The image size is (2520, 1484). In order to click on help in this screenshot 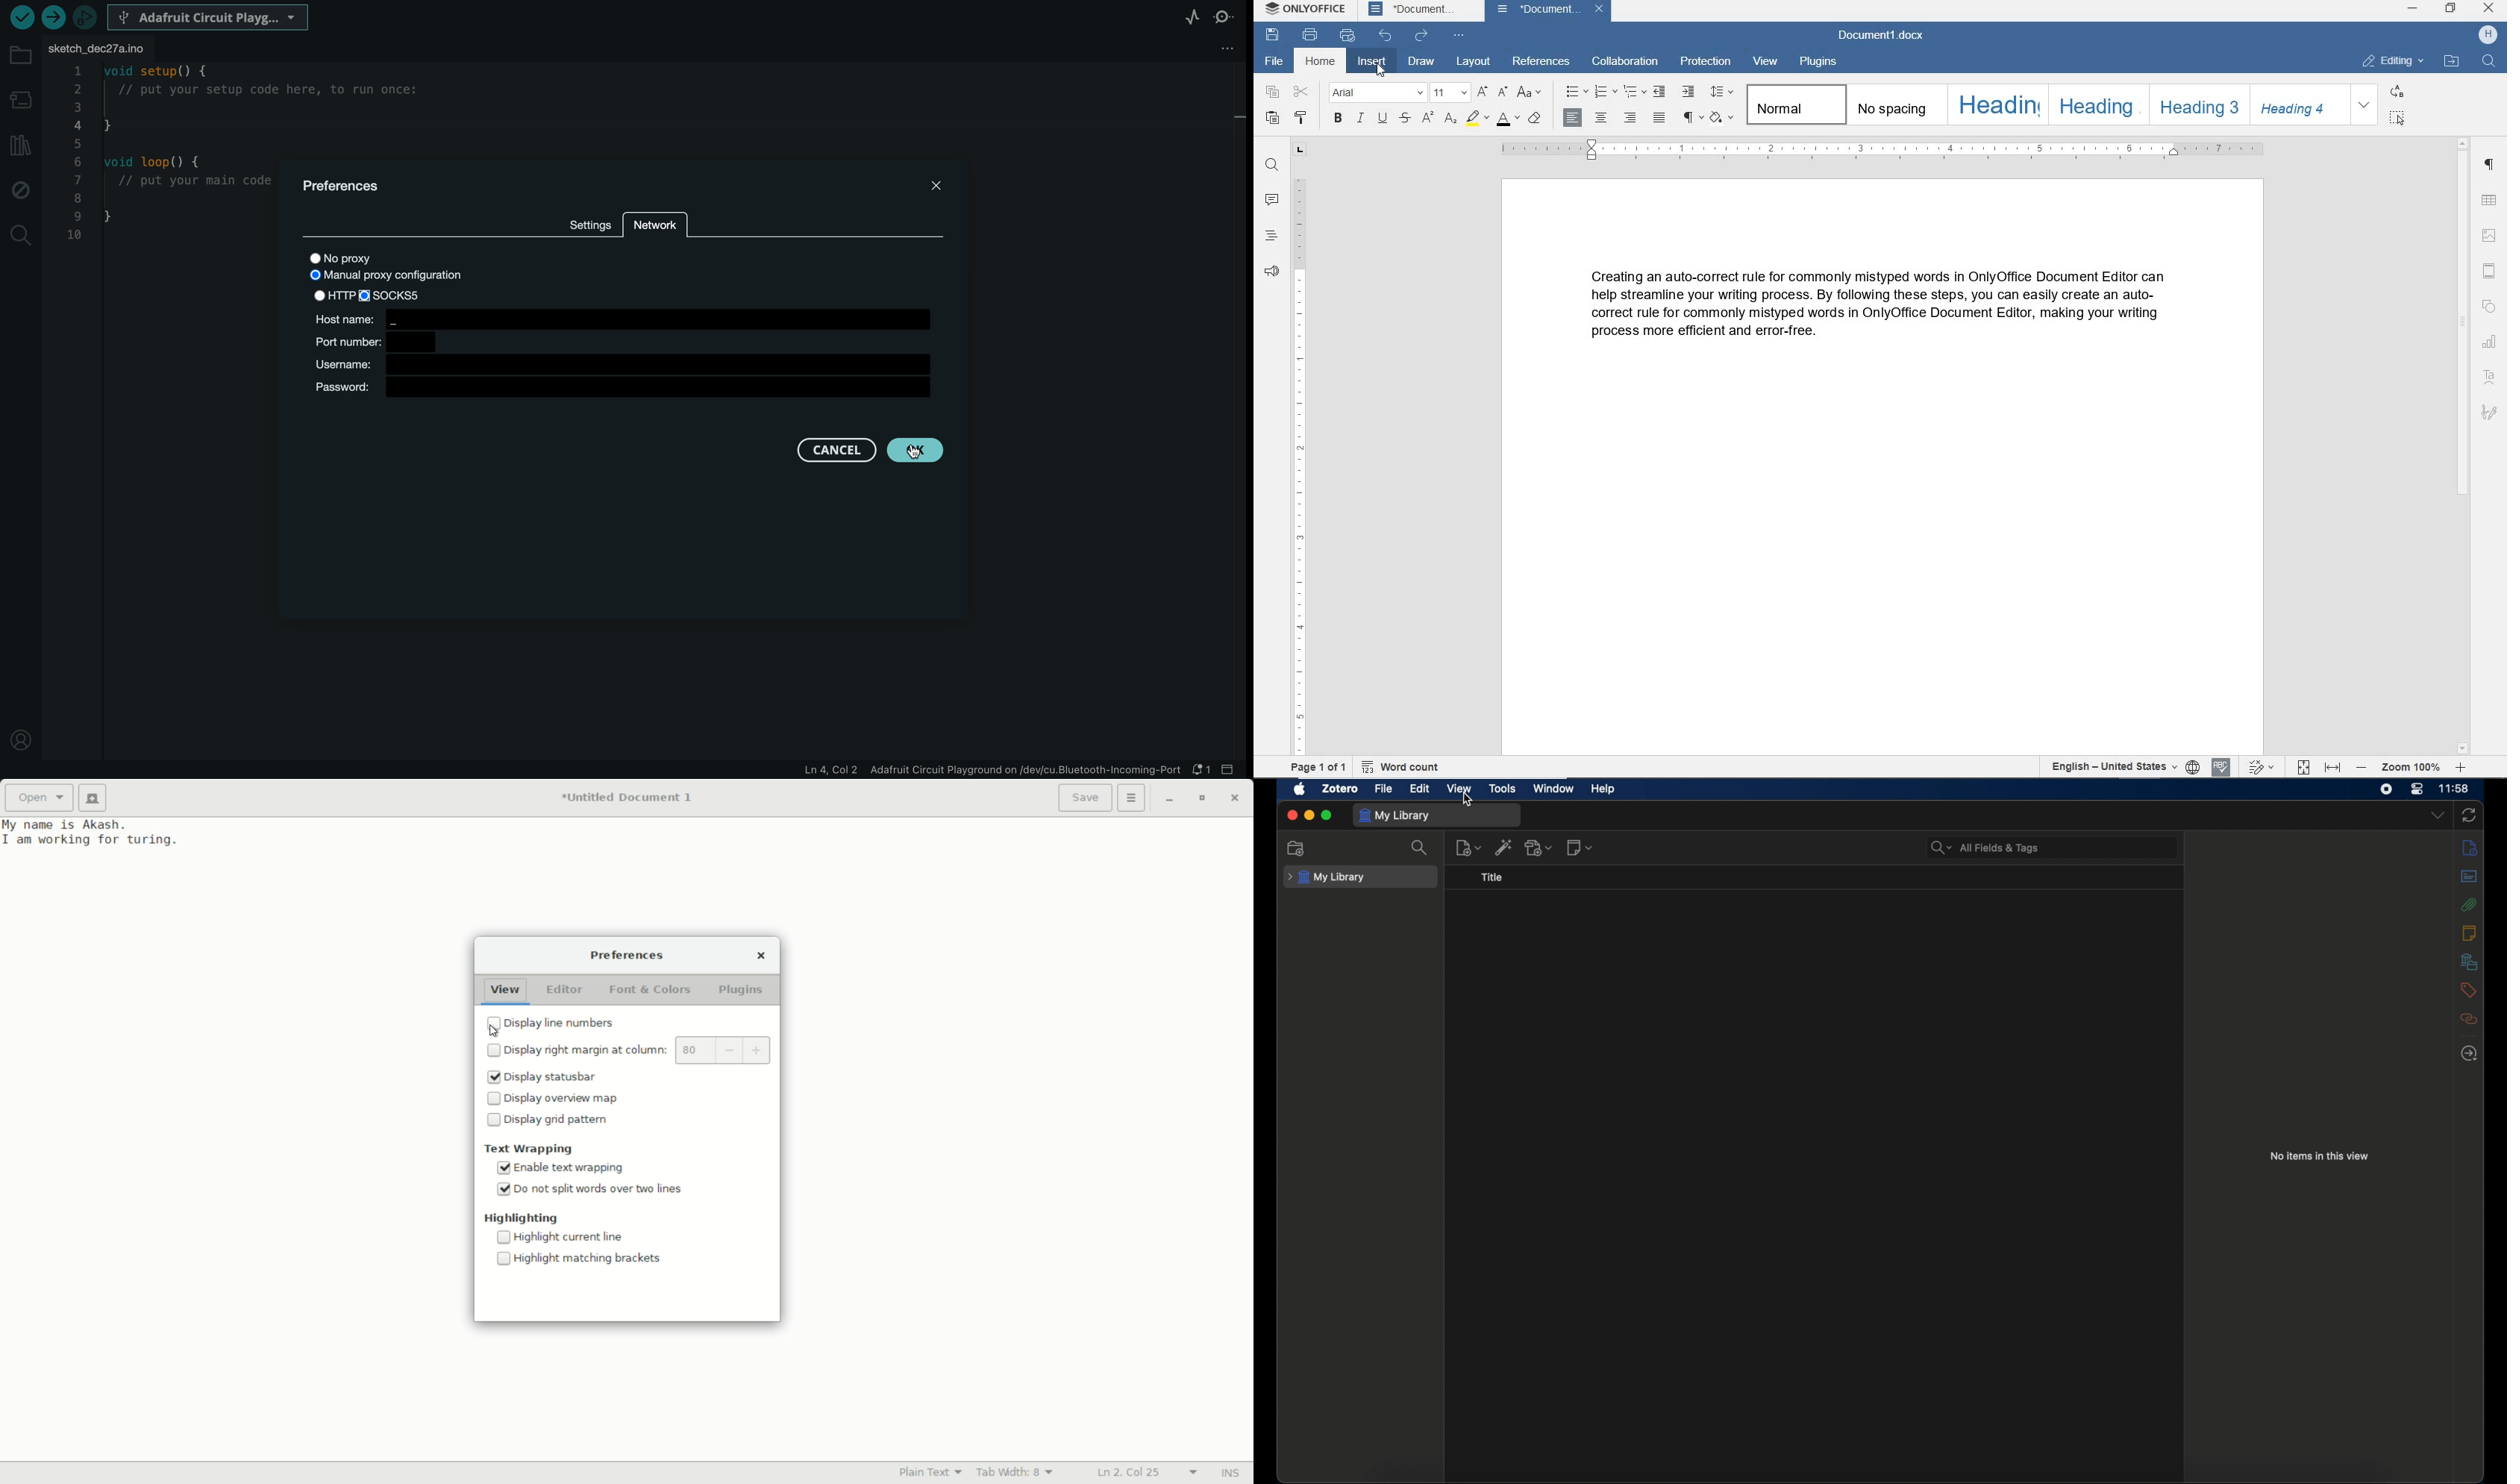, I will do `click(1603, 789)`.